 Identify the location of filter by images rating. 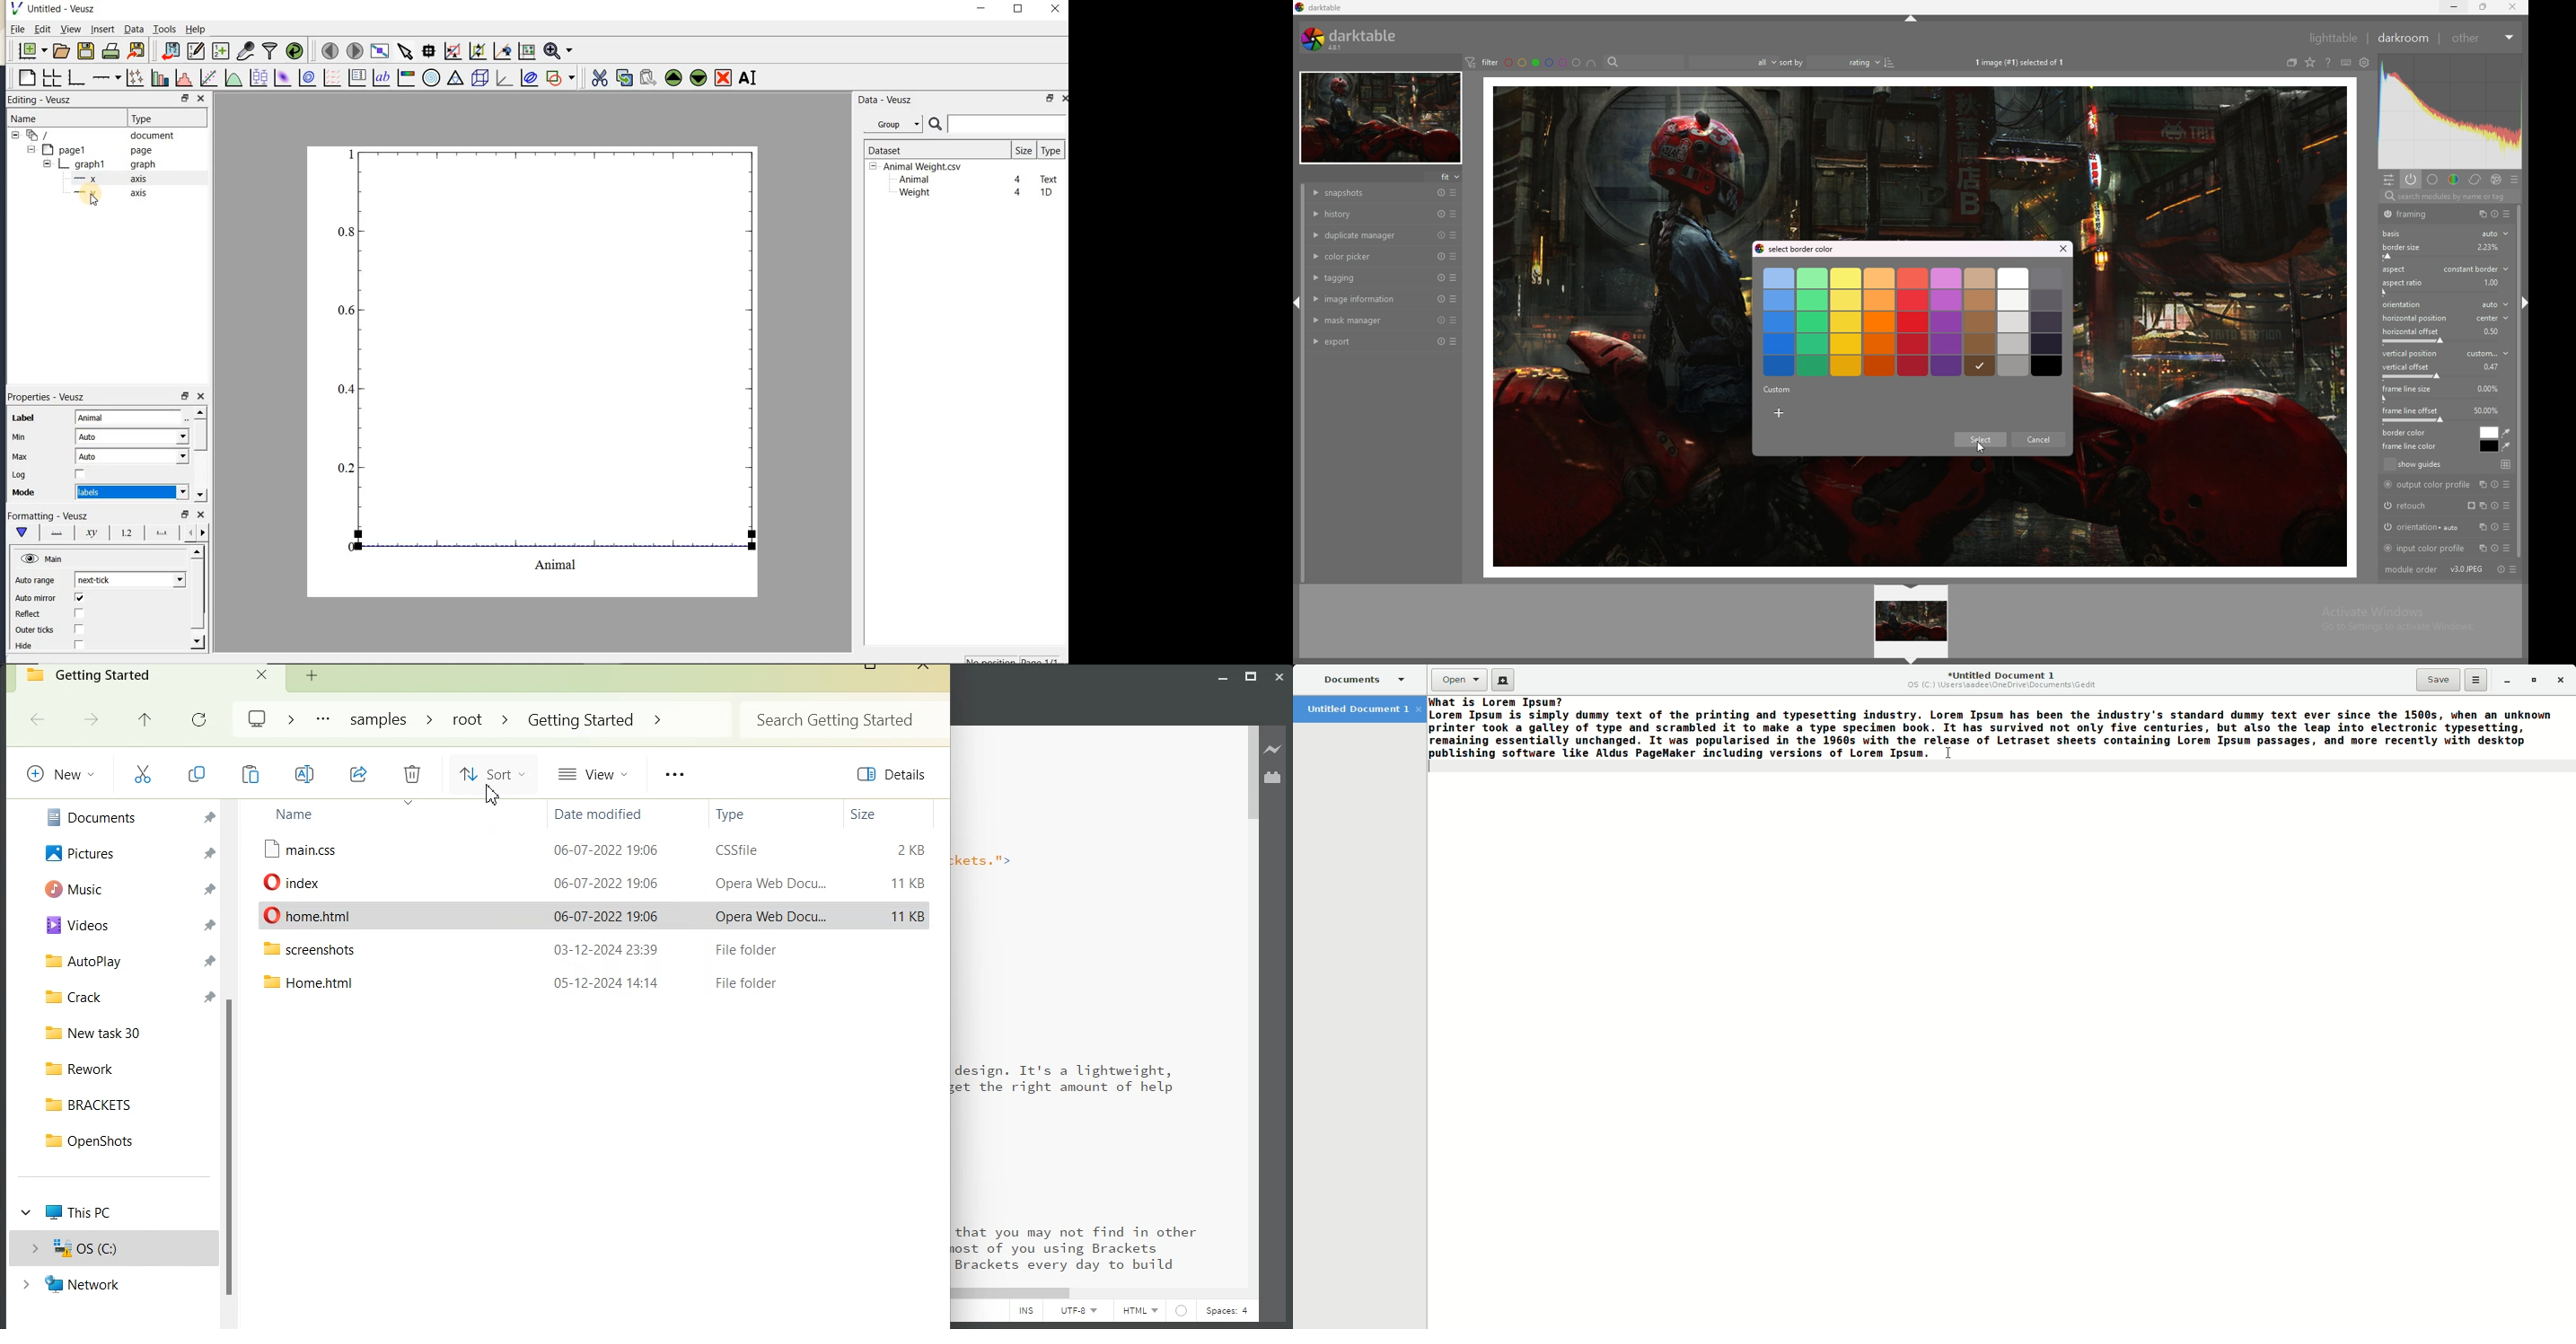
(1728, 61).